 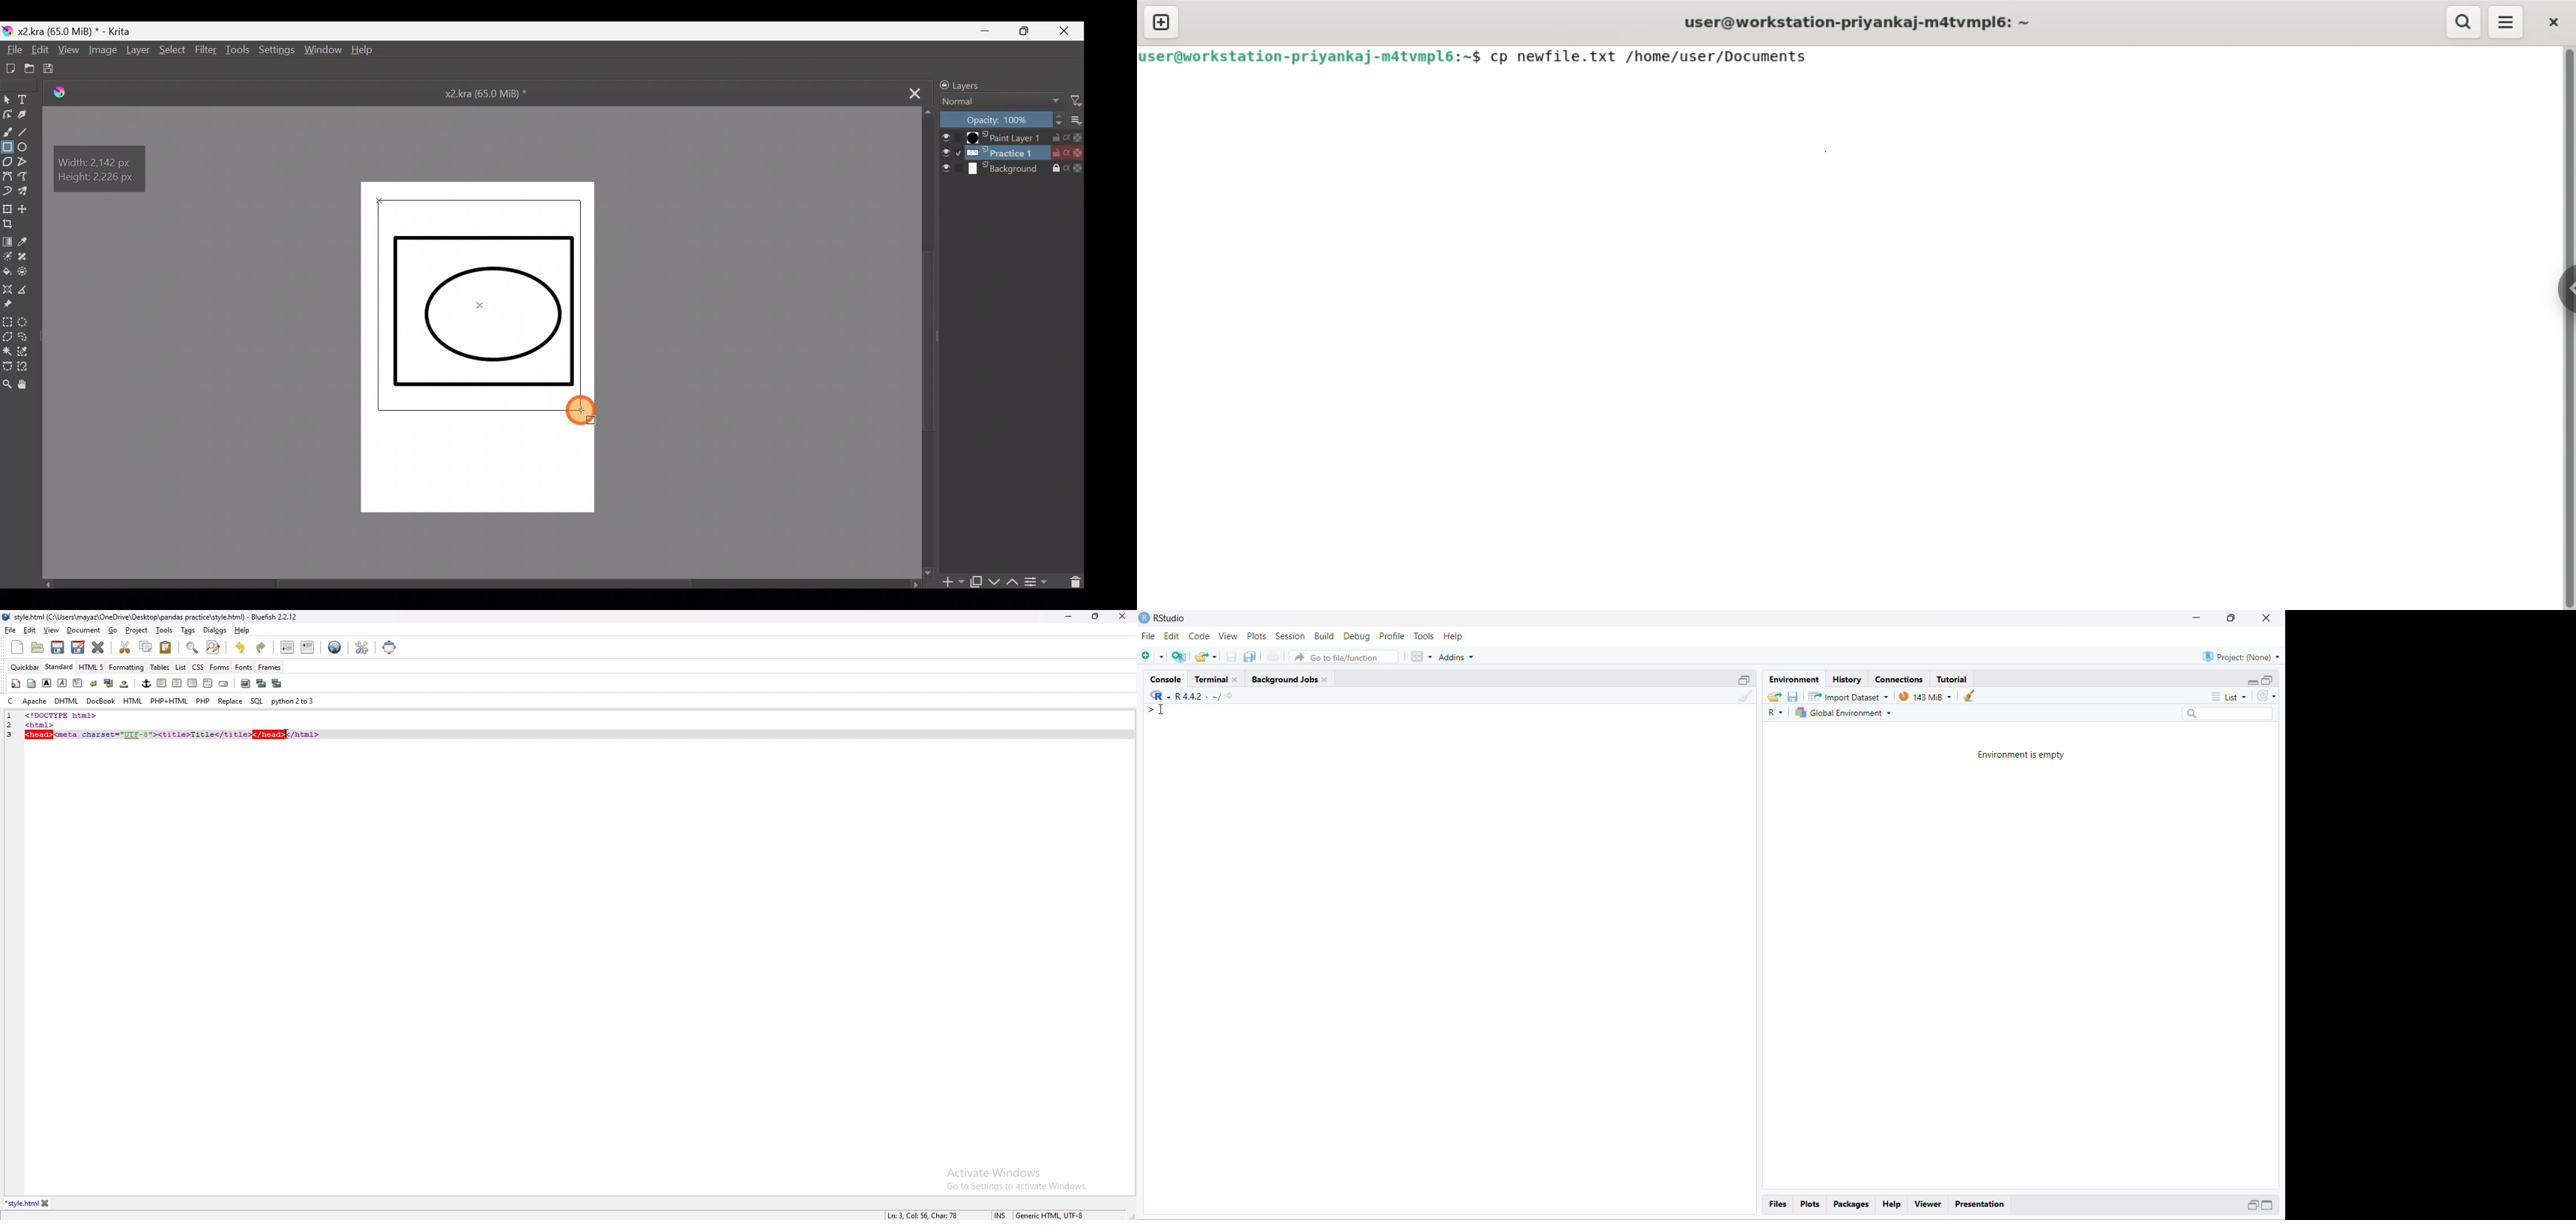 What do you see at coordinates (8, 323) in the screenshot?
I see `Rectangular selection tool` at bounding box center [8, 323].